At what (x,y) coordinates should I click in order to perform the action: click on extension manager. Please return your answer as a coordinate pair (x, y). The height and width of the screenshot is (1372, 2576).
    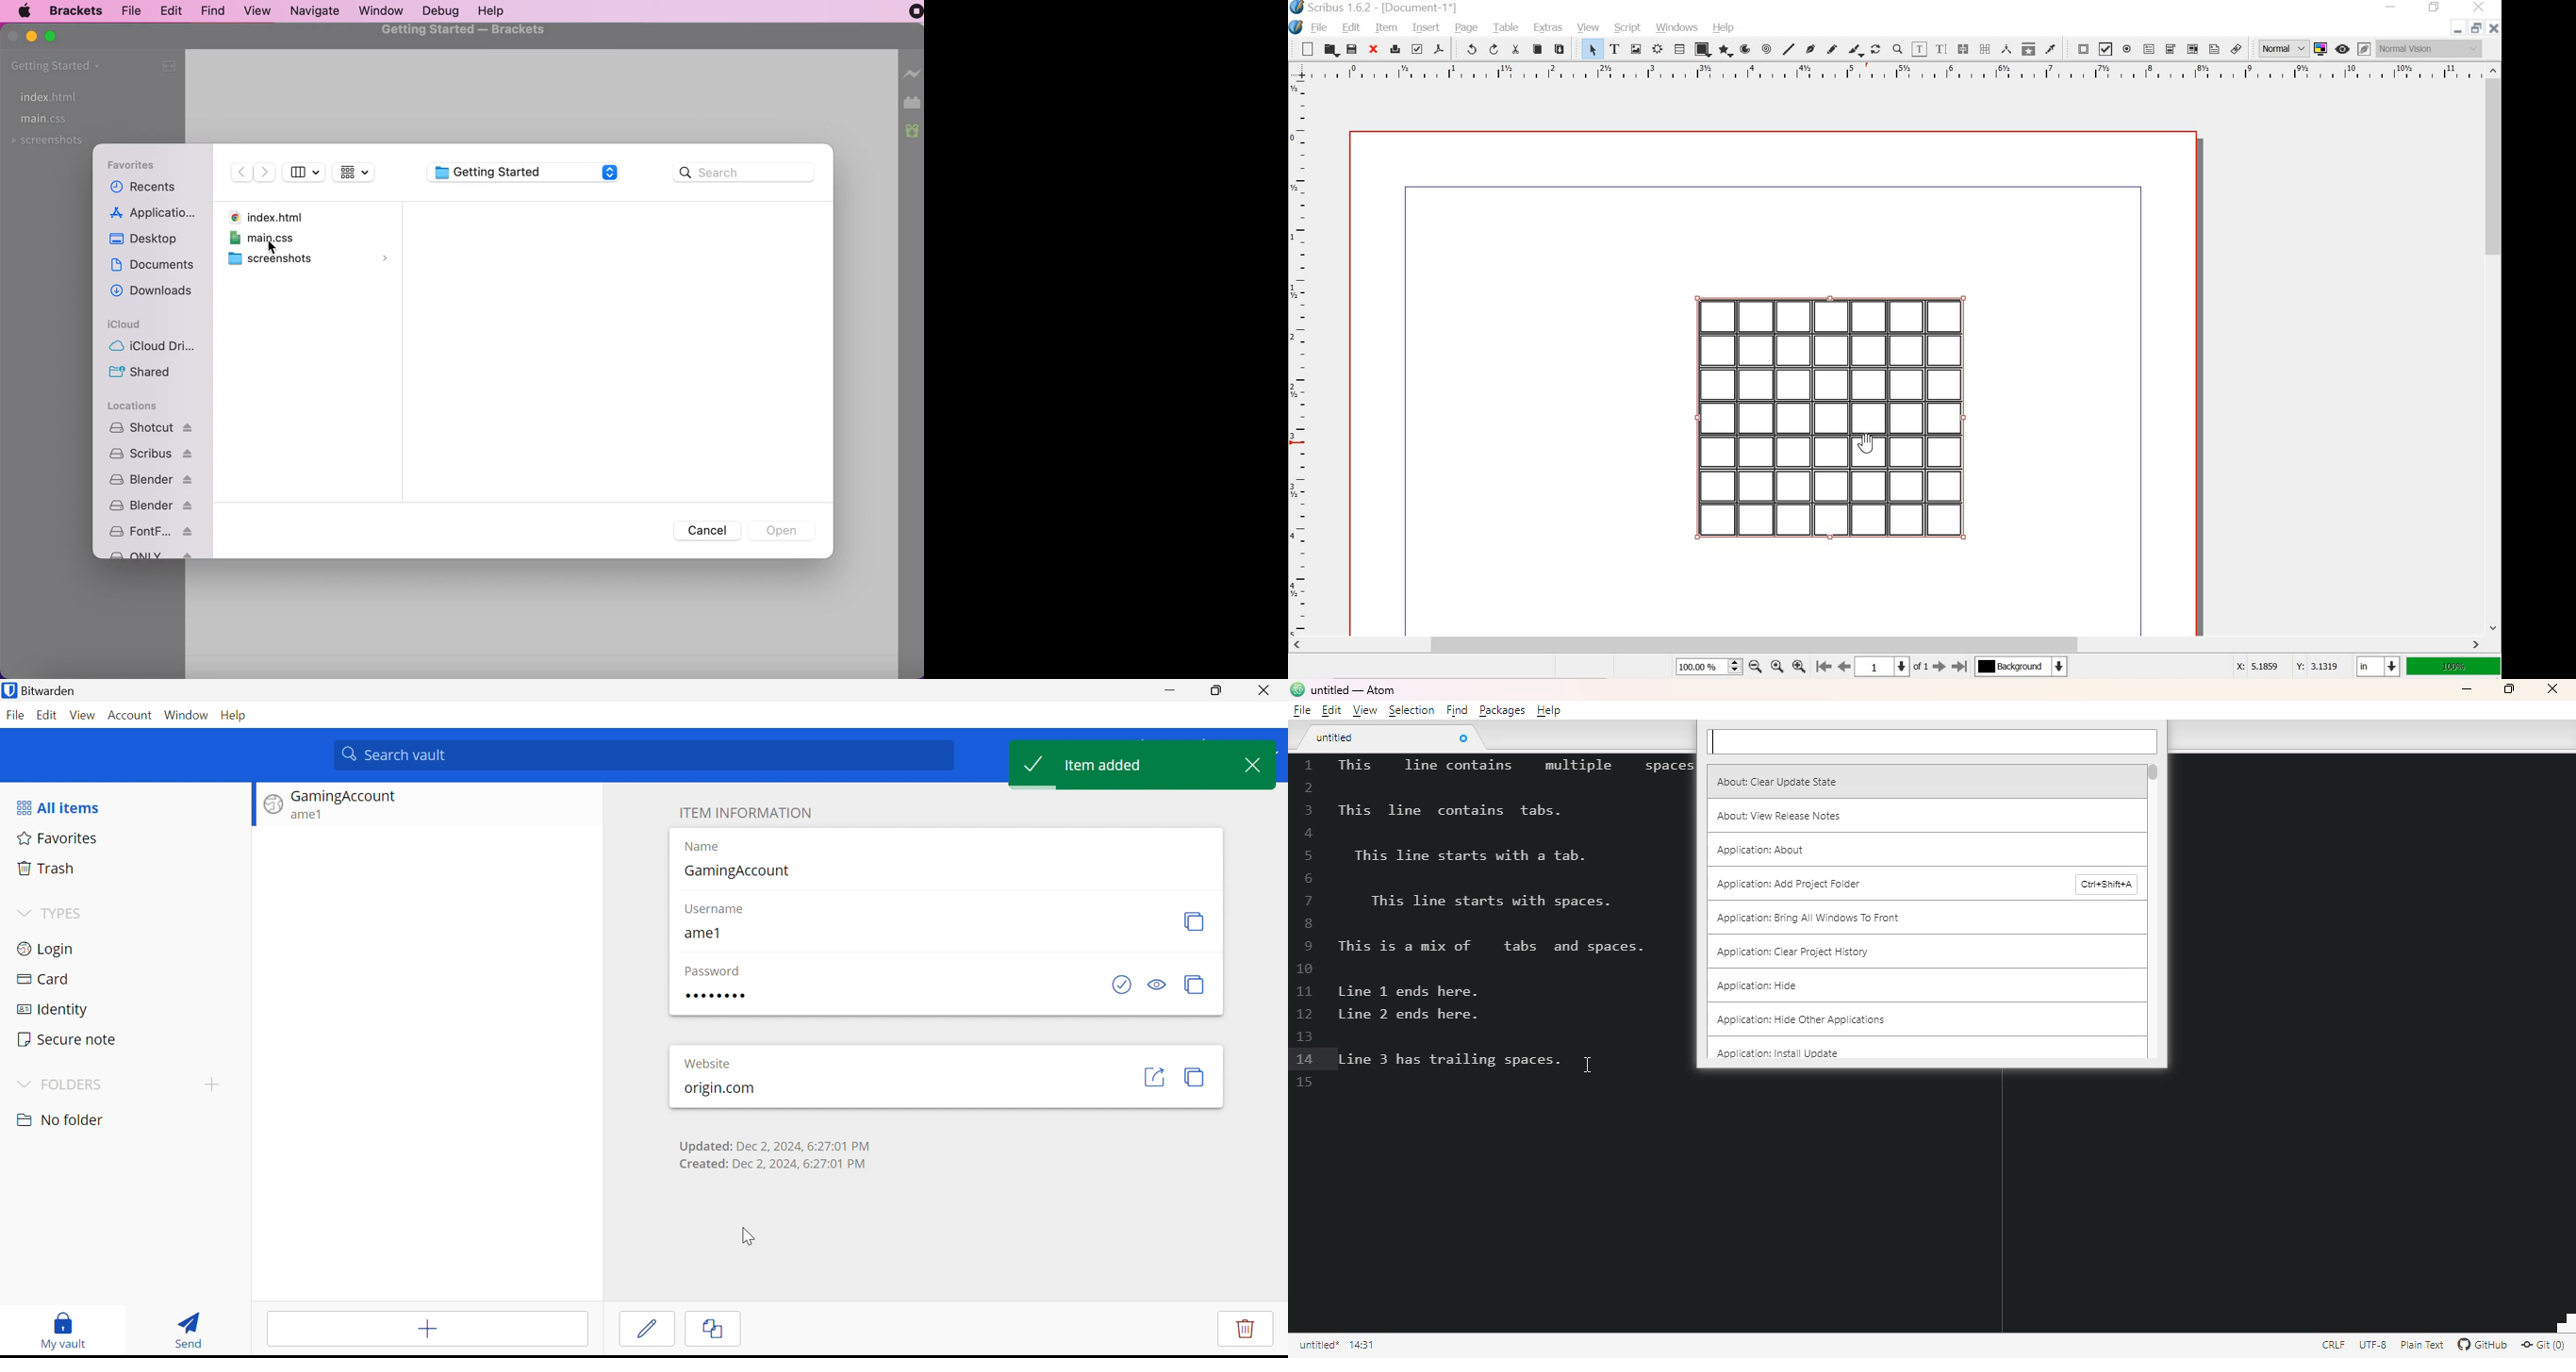
    Looking at the image, I should click on (912, 102).